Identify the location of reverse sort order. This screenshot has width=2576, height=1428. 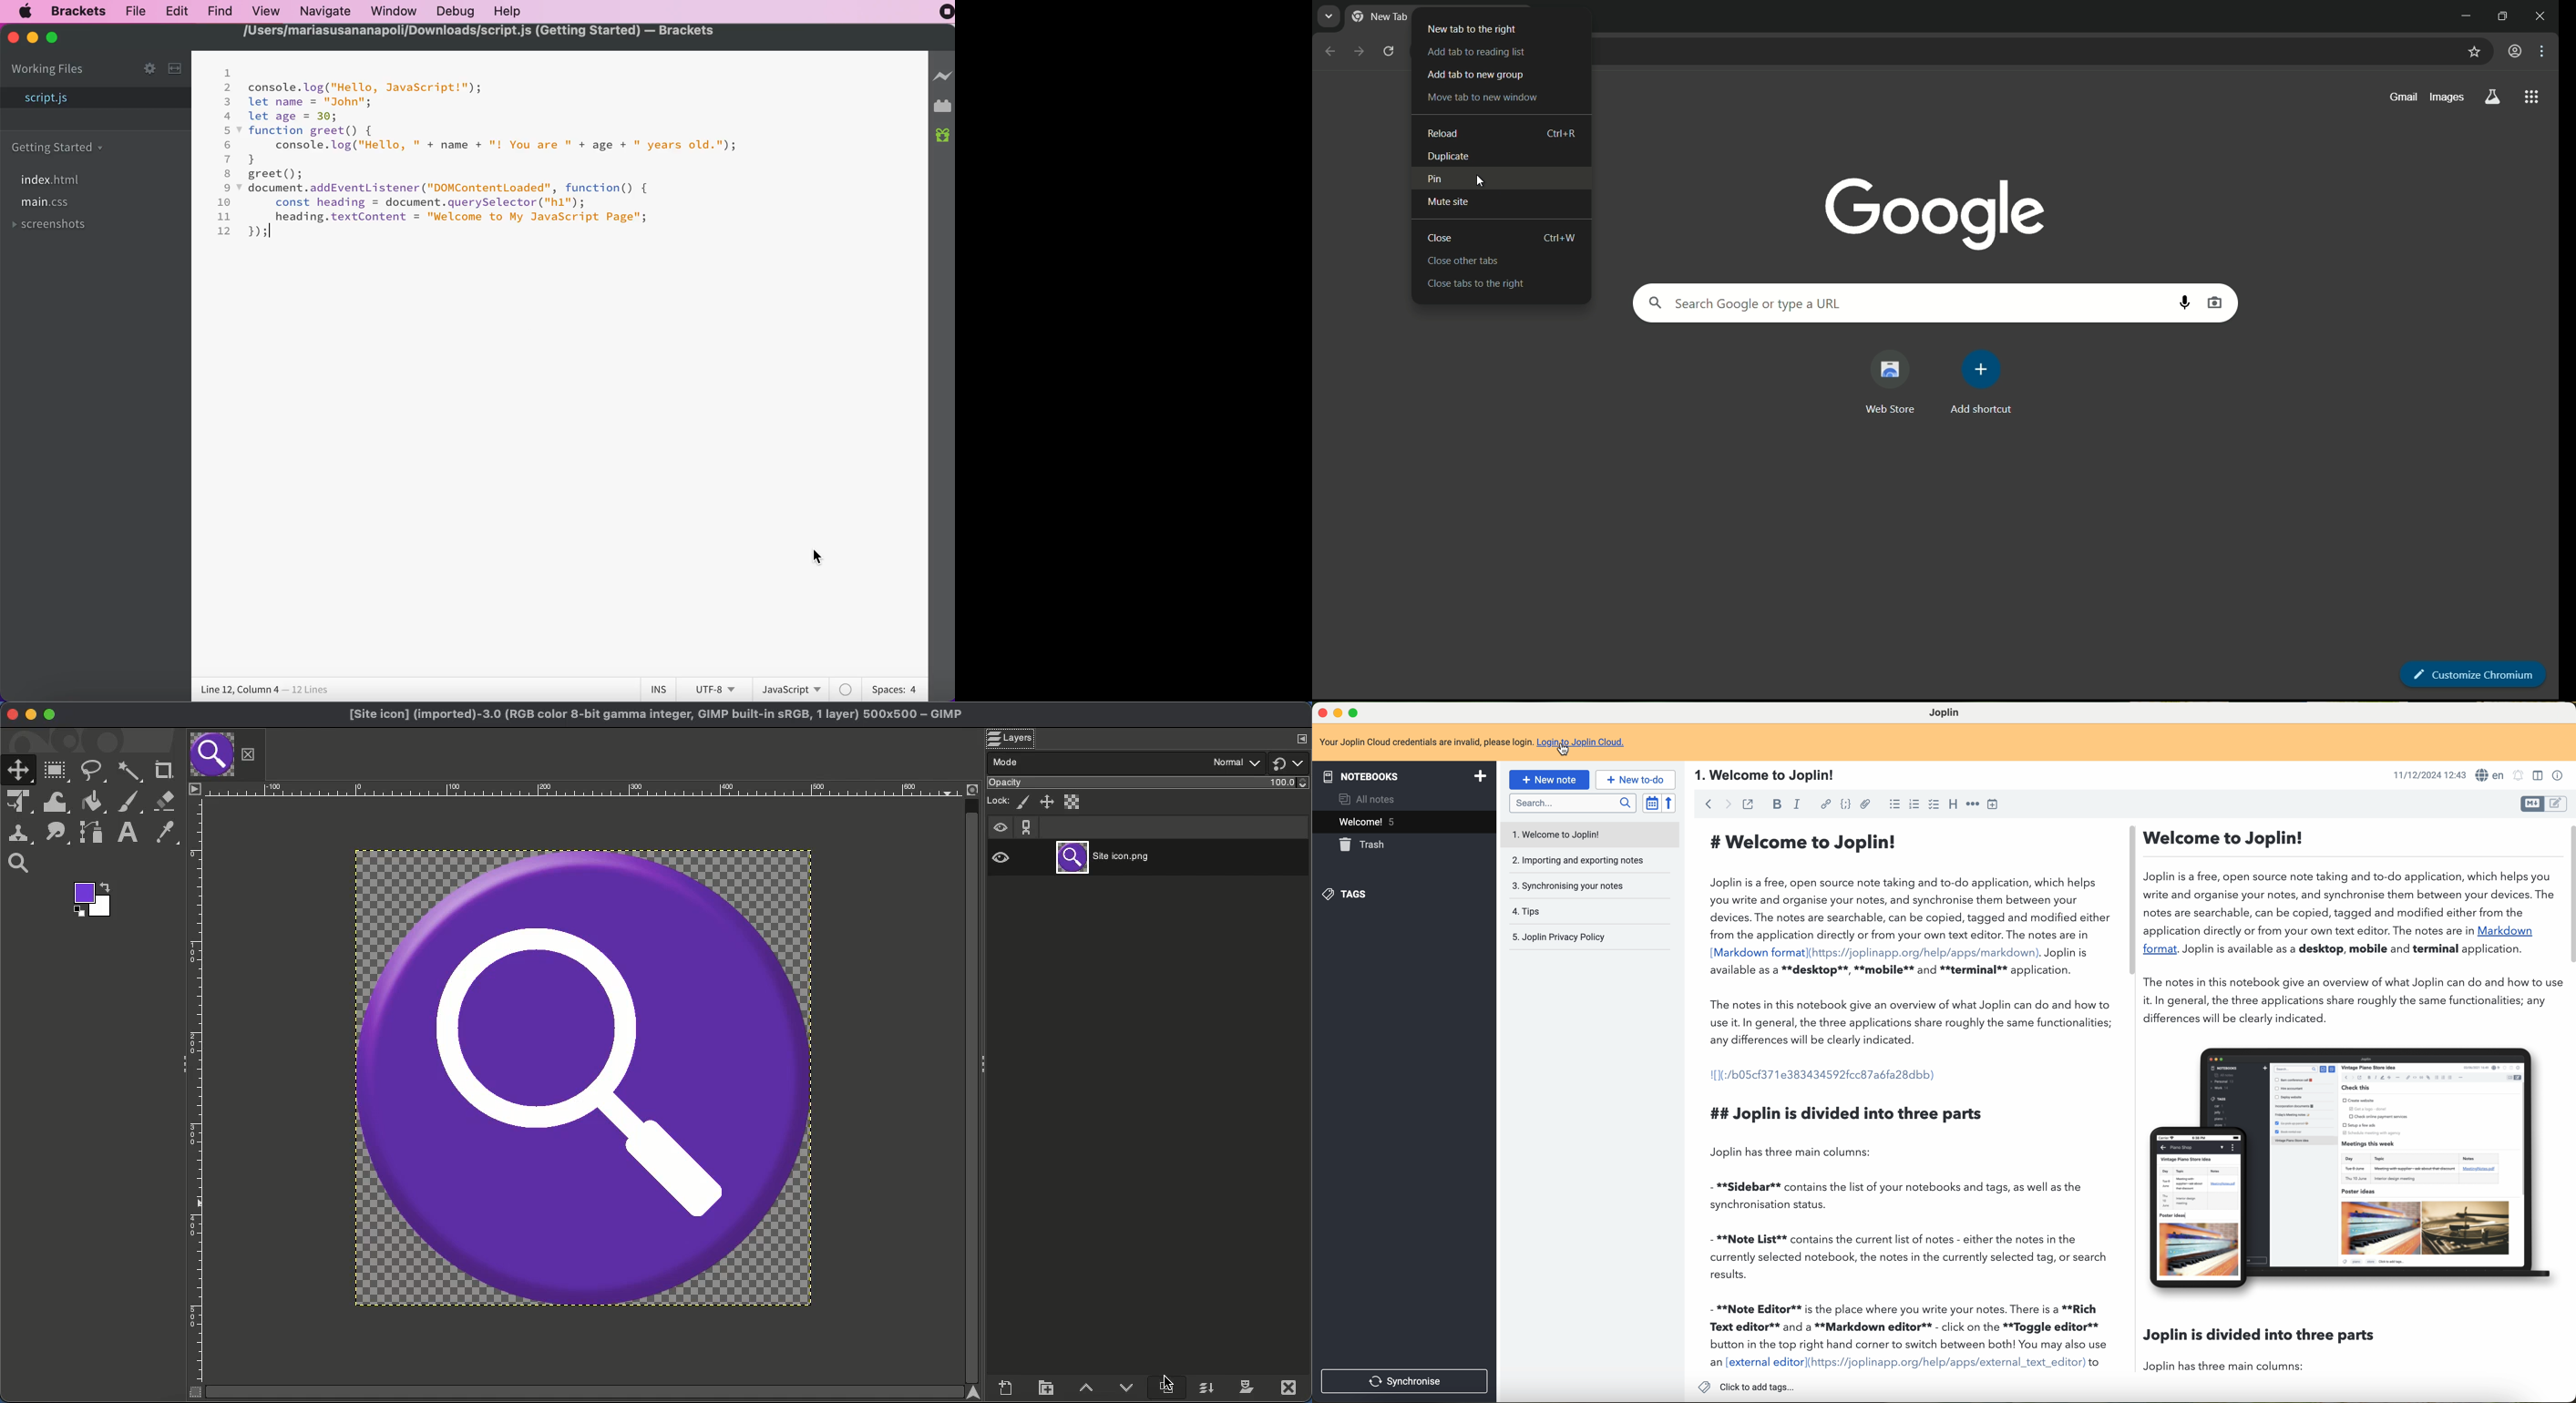
(1670, 803).